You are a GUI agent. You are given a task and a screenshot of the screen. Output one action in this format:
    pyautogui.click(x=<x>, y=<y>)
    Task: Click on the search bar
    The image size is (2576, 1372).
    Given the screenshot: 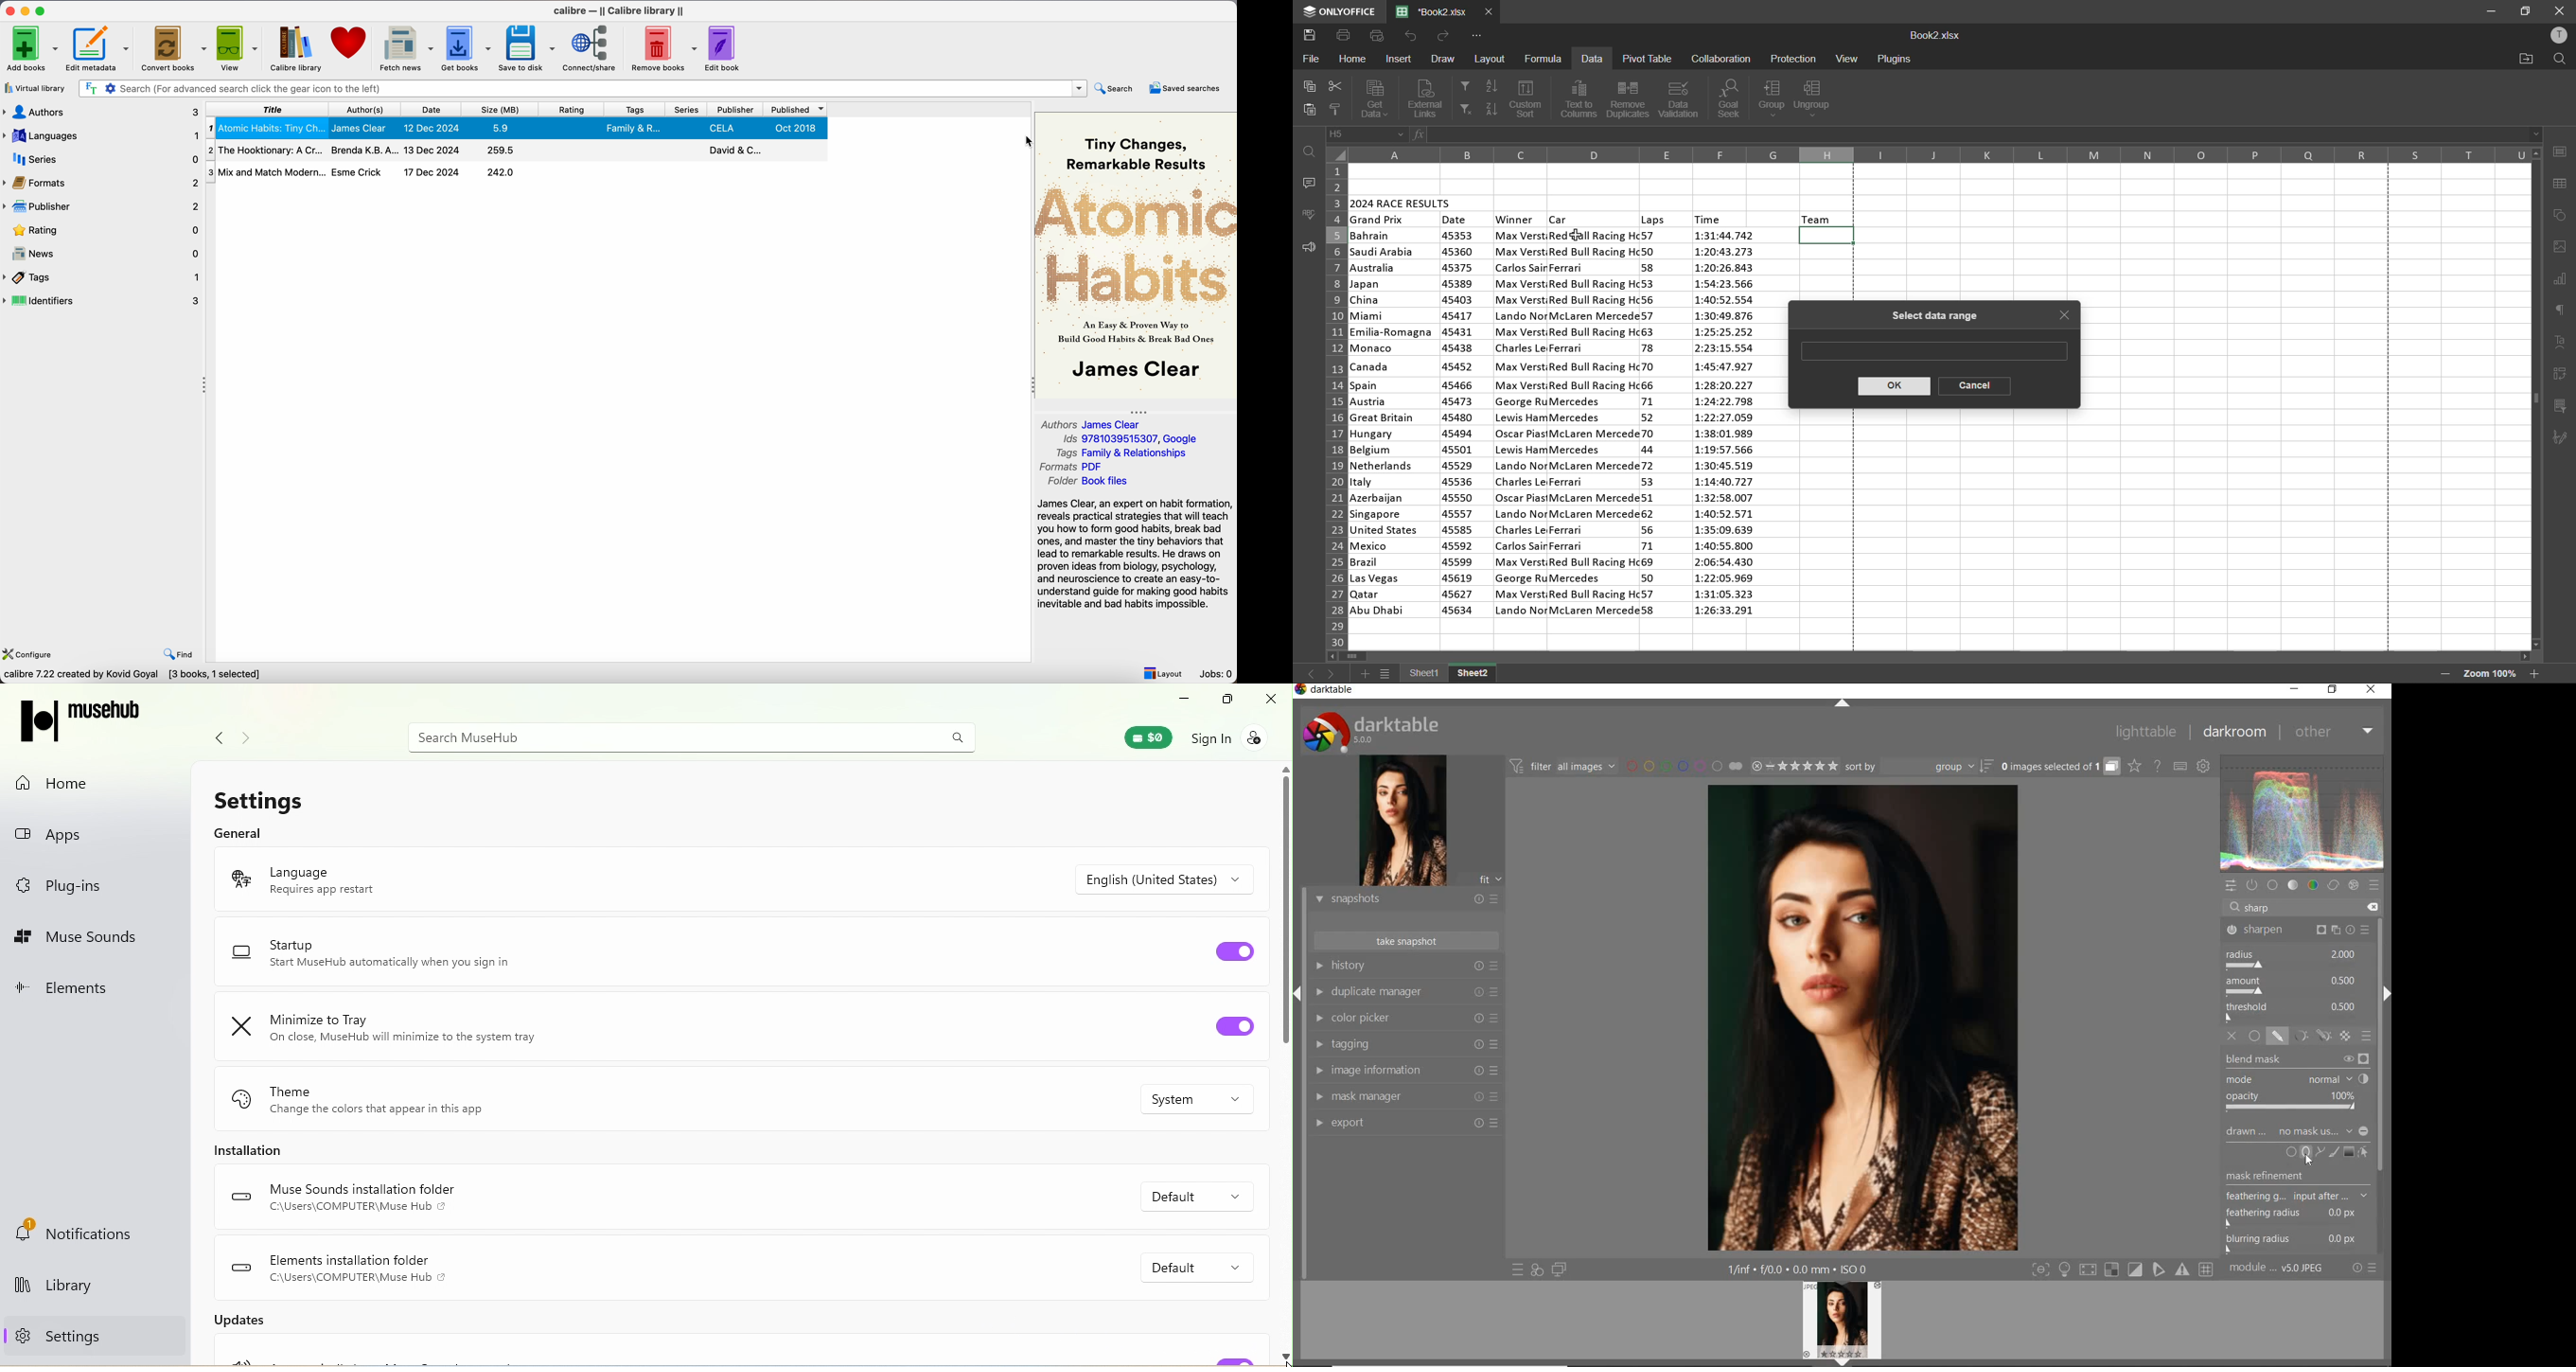 What is the action you would take?
    pyautogui.click(x=581, y=89)
    